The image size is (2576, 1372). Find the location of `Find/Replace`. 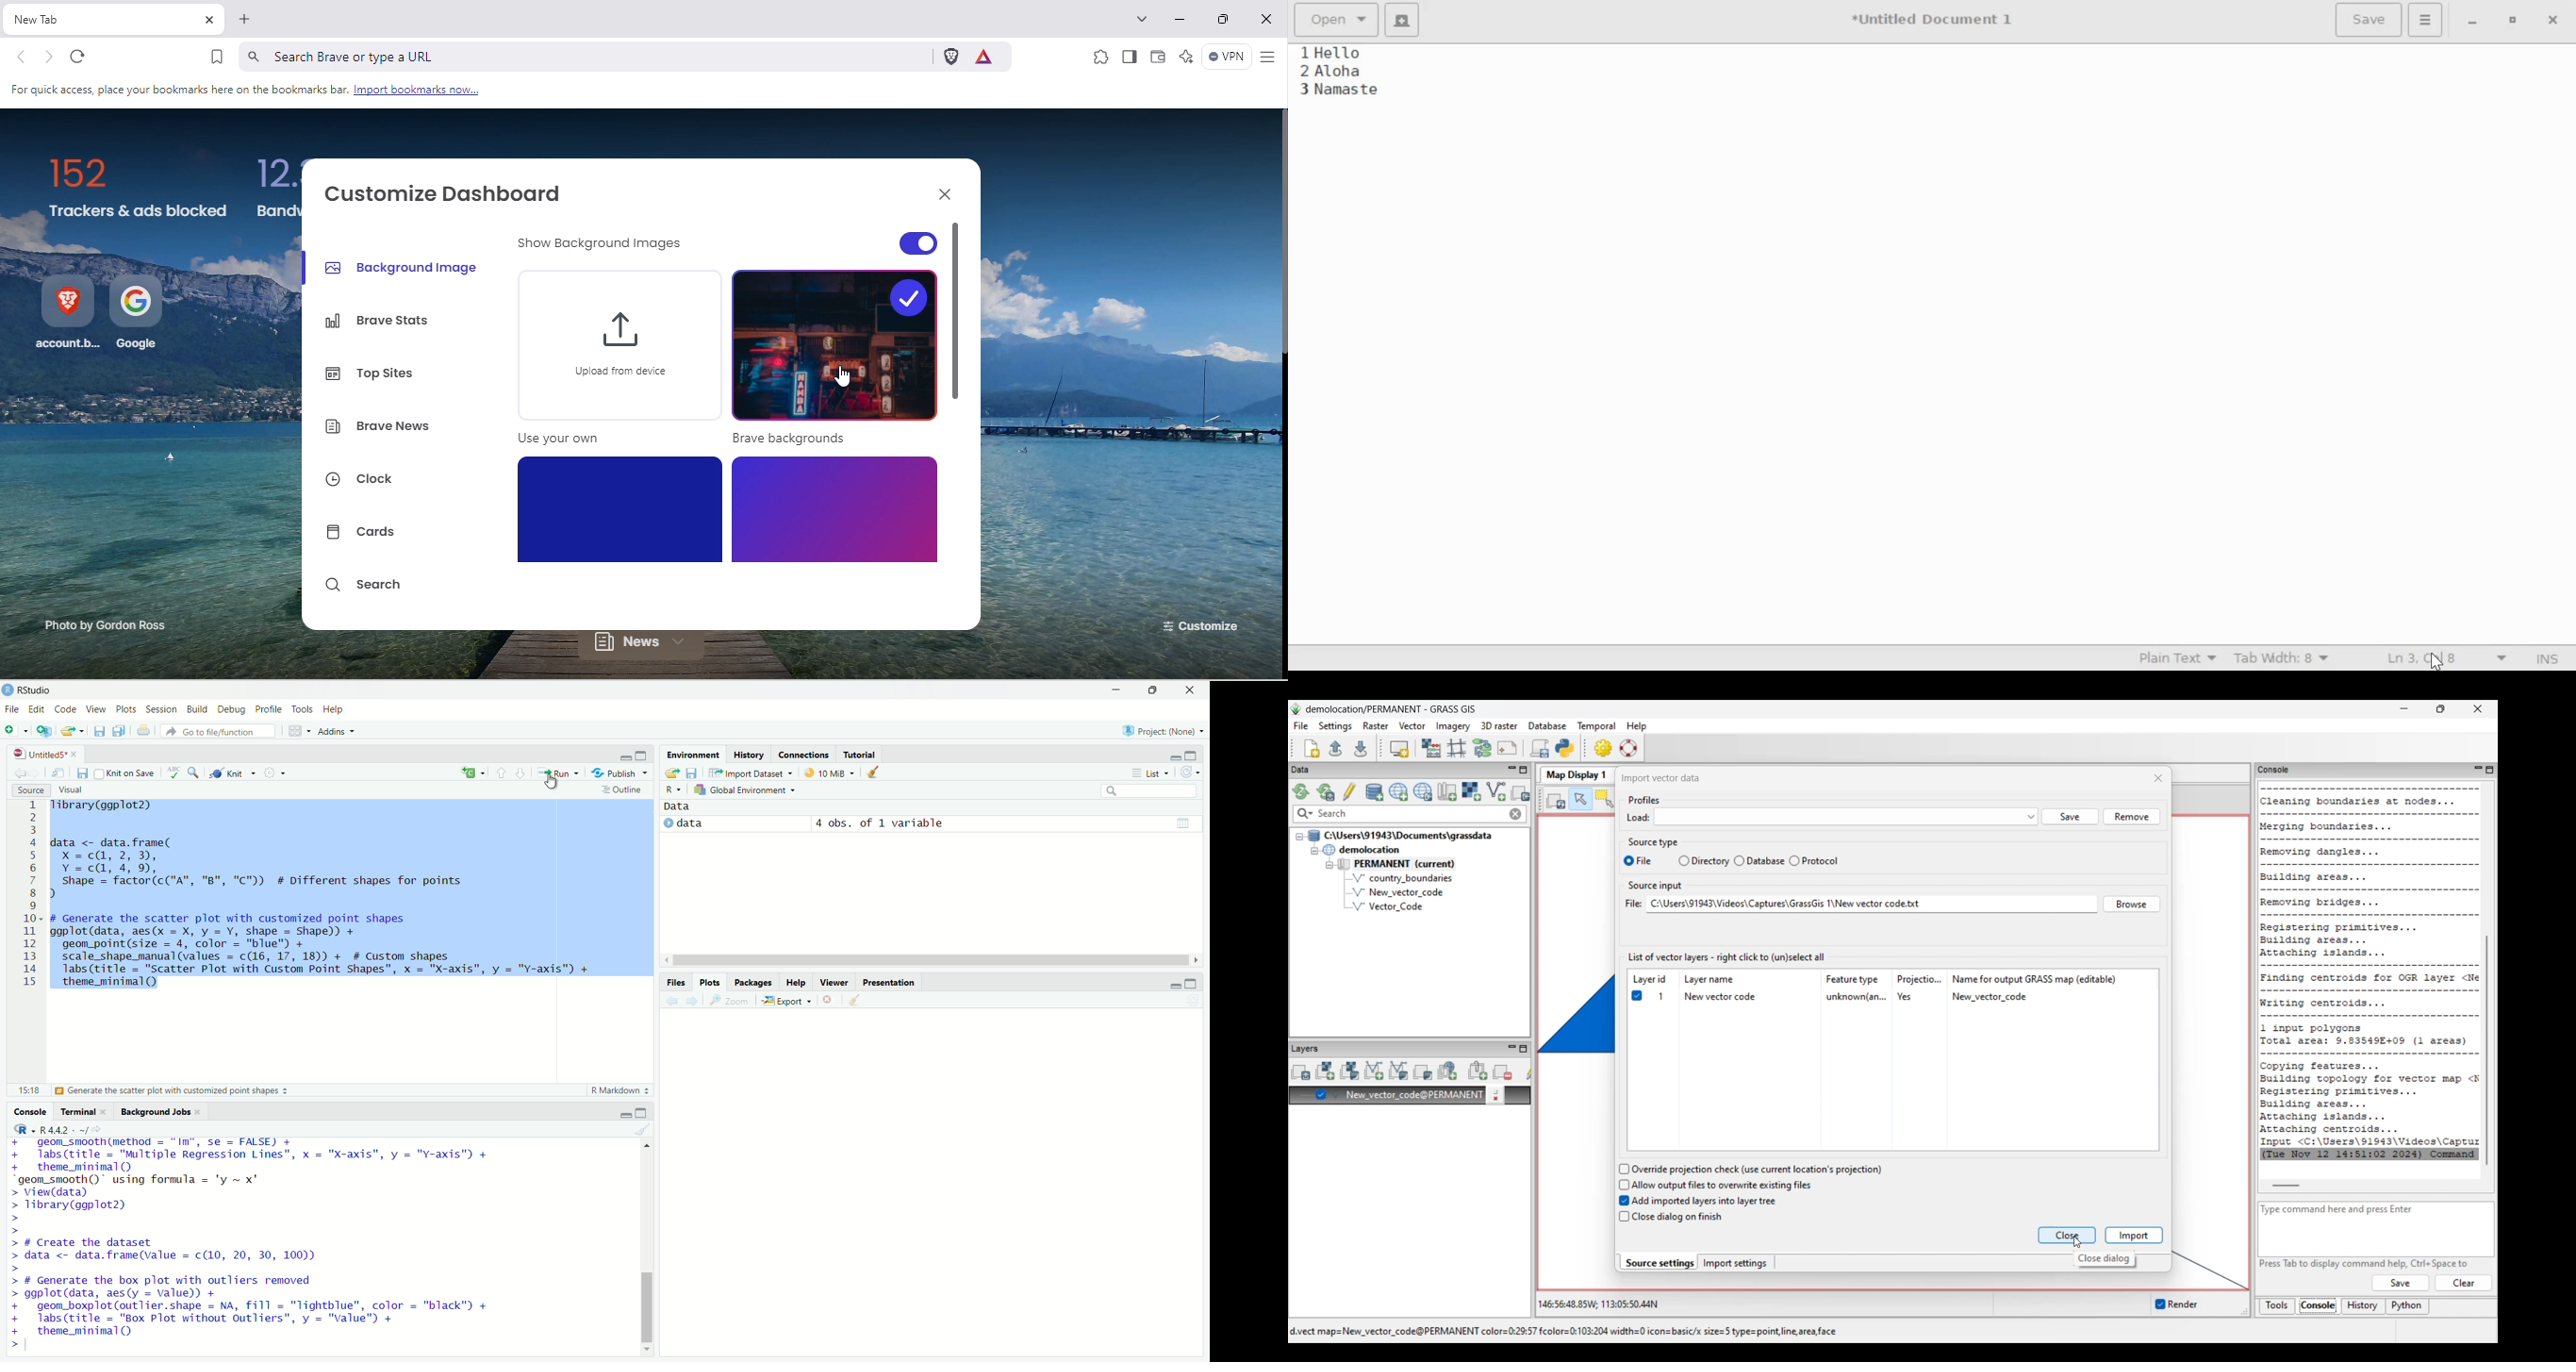

Find/Replace is located at coordinates (195, 772).